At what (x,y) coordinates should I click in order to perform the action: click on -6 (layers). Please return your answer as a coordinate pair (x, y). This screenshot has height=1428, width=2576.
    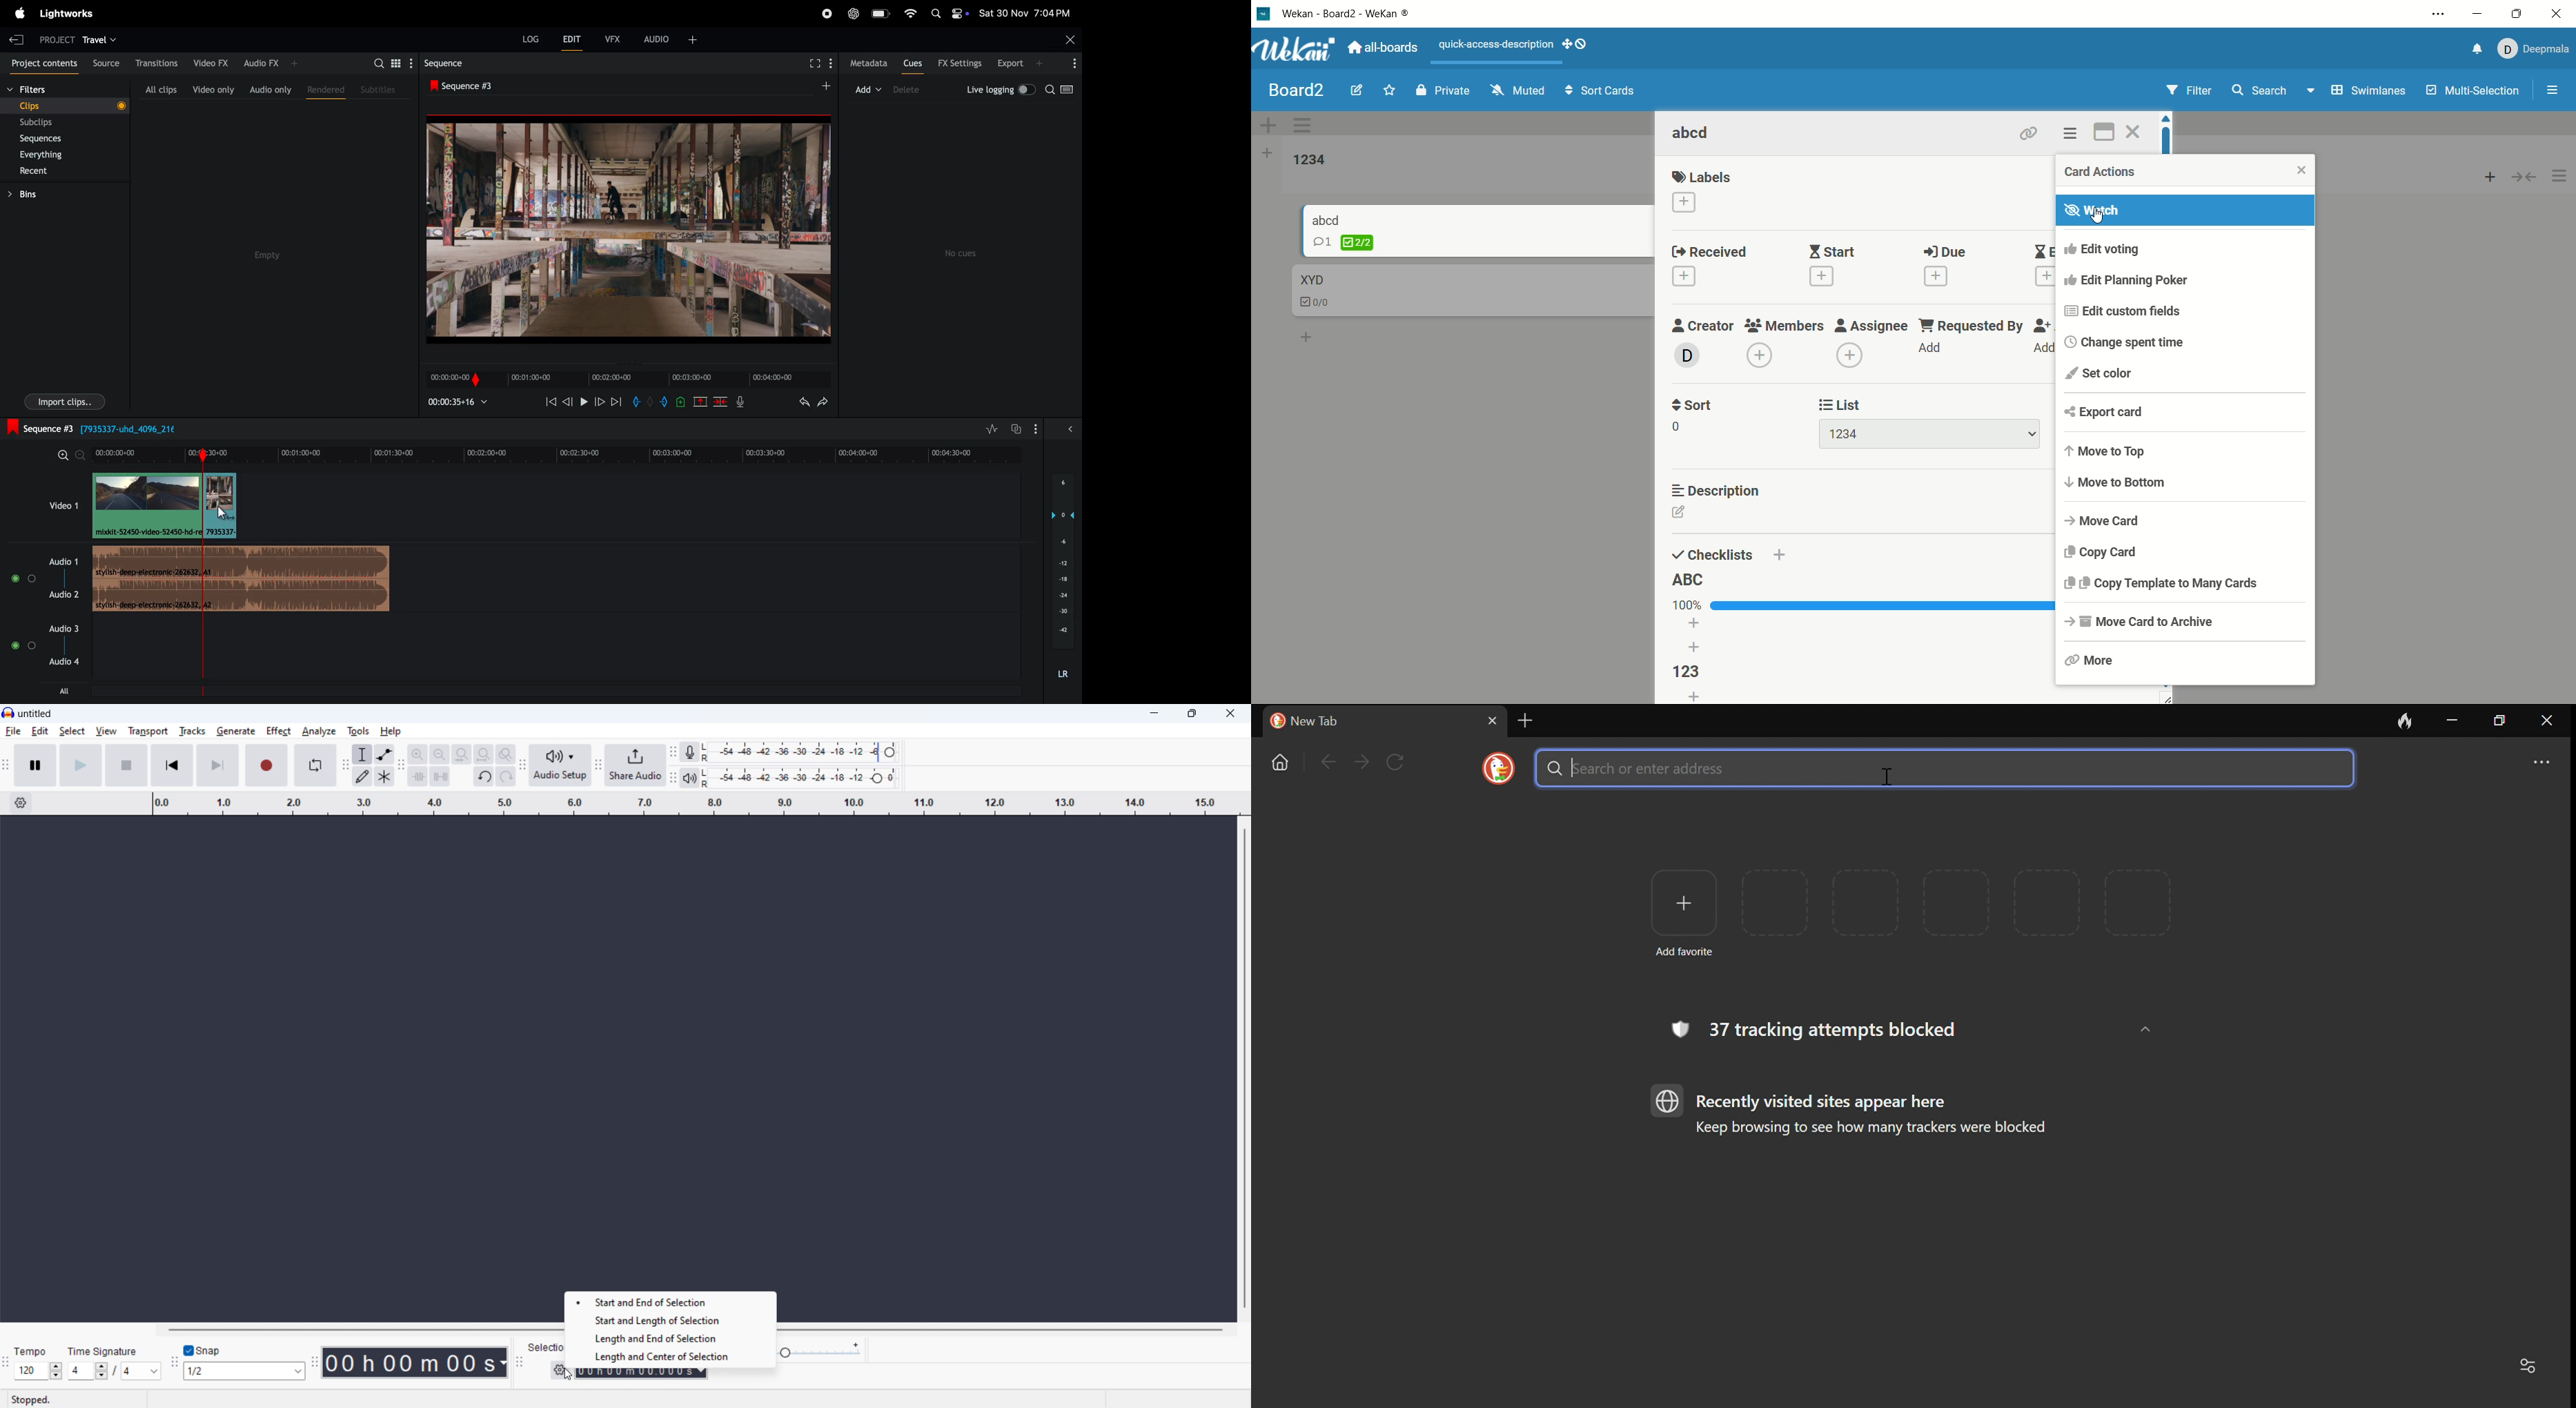
    Looking at the image, I should click on (1061, 543).